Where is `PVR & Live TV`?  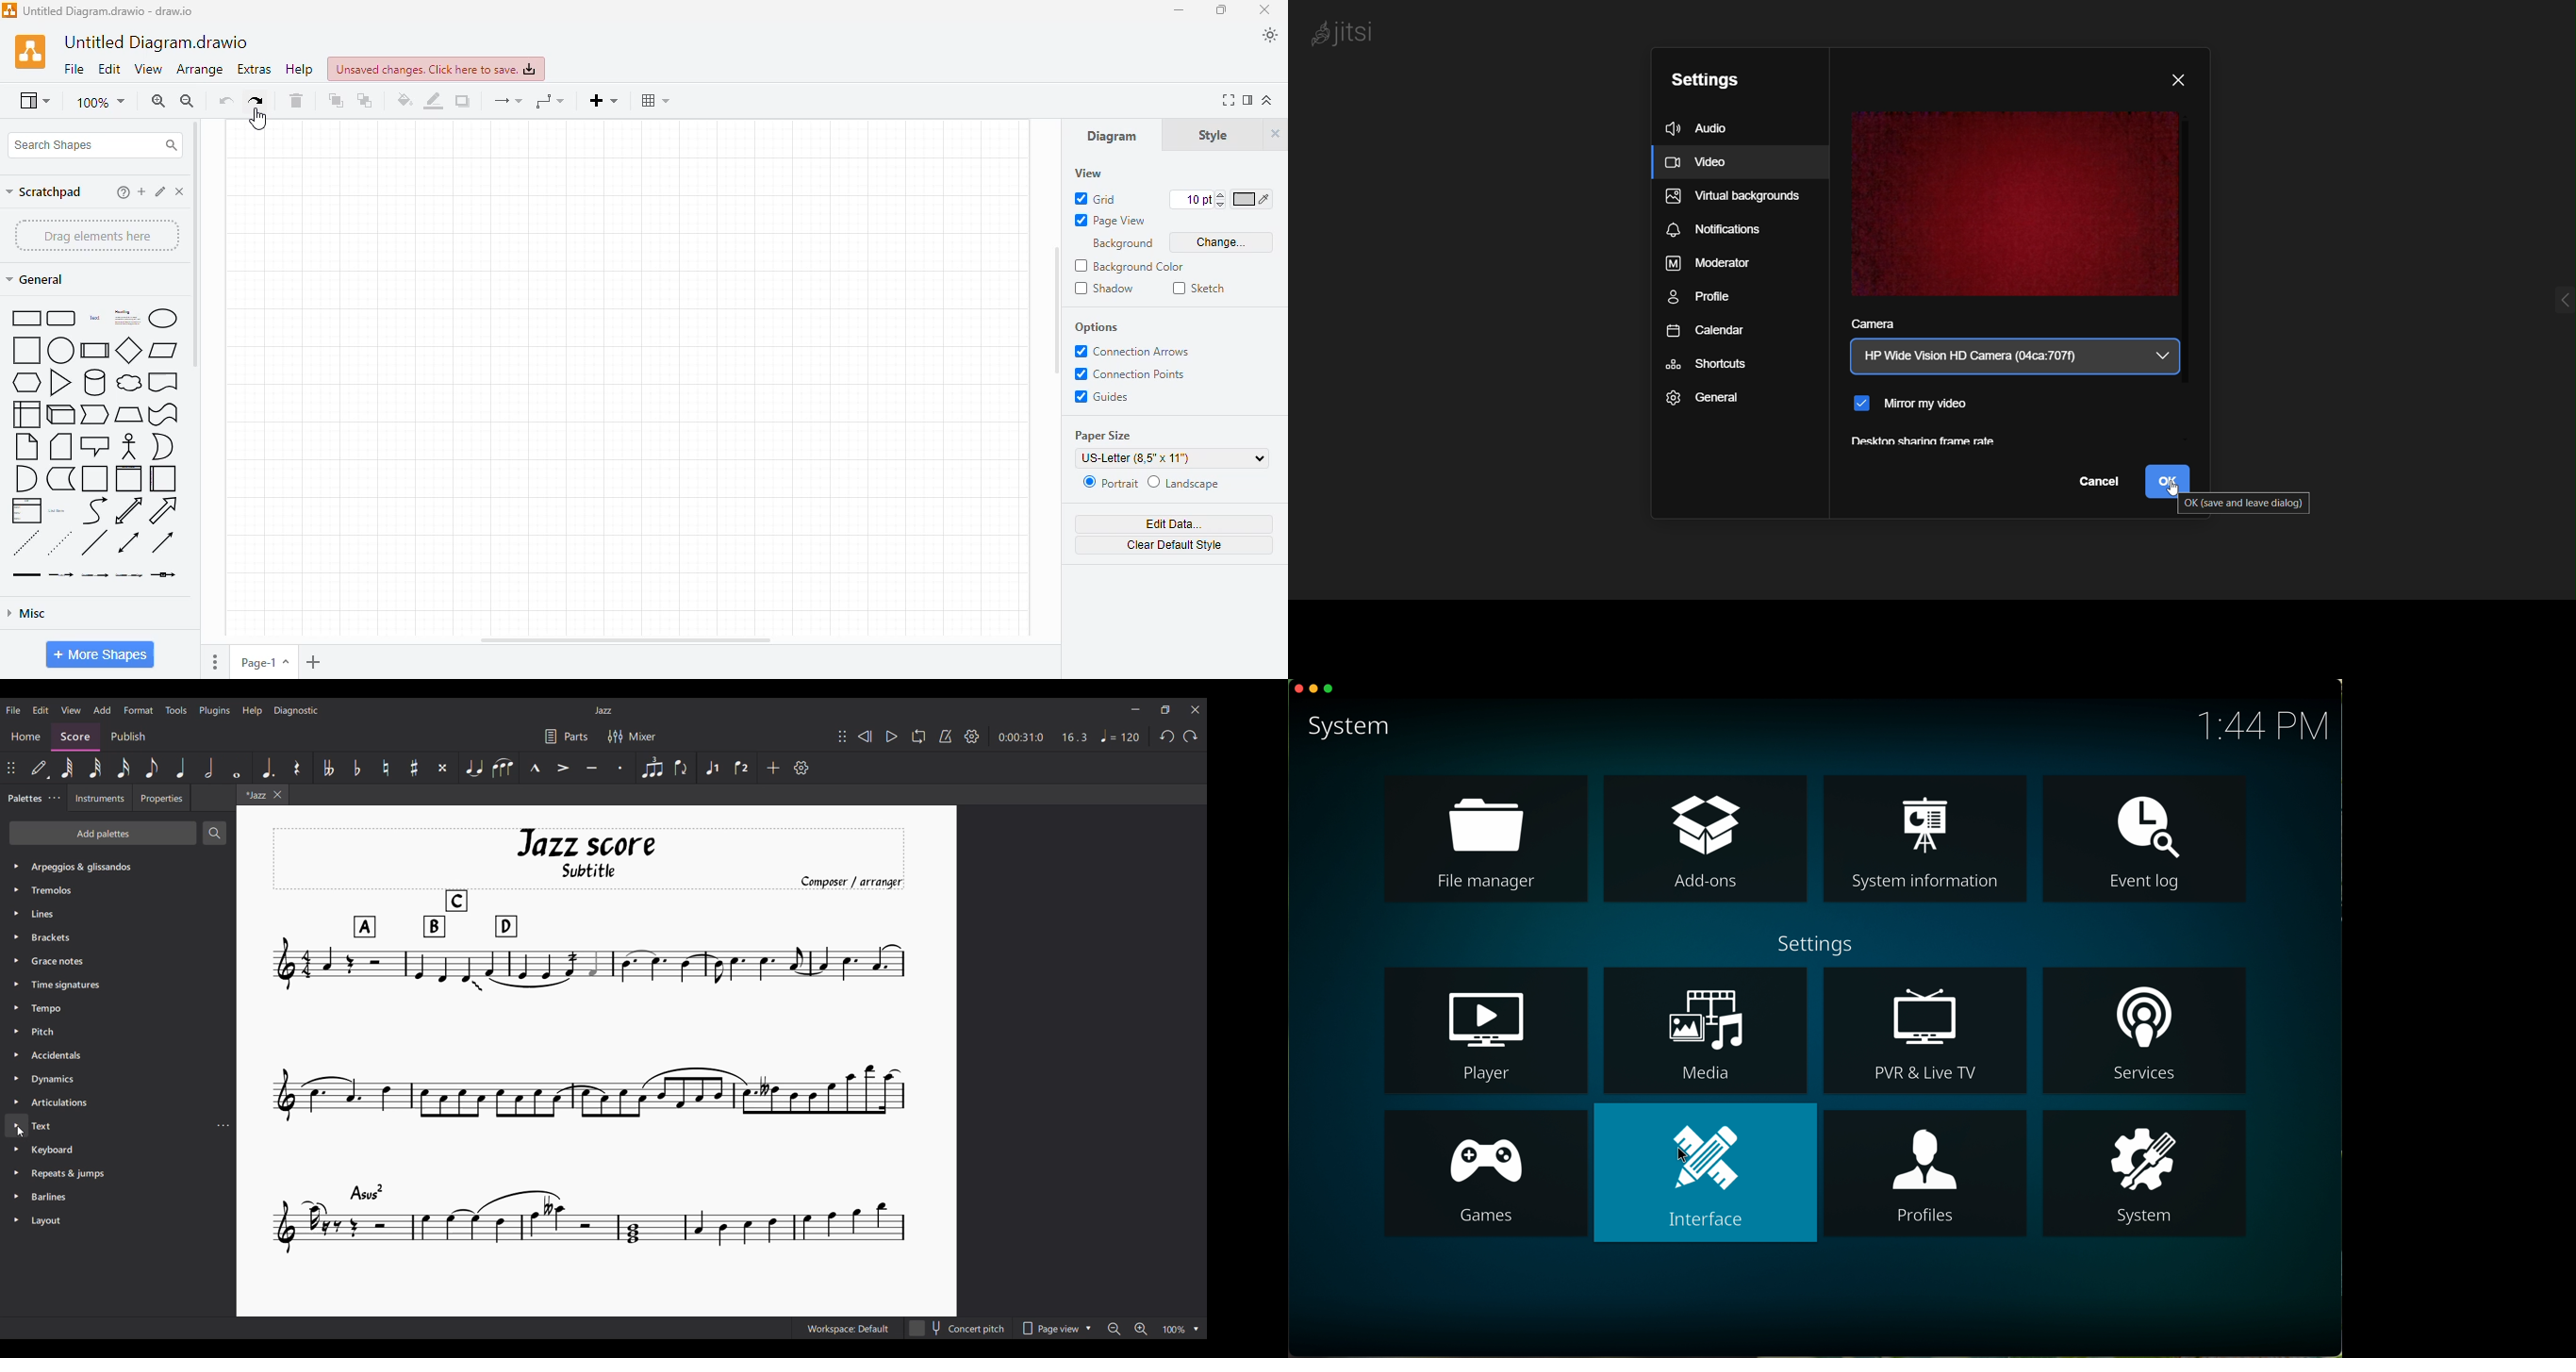 PVR & Live TV is located at coordinates (1926, 1029).